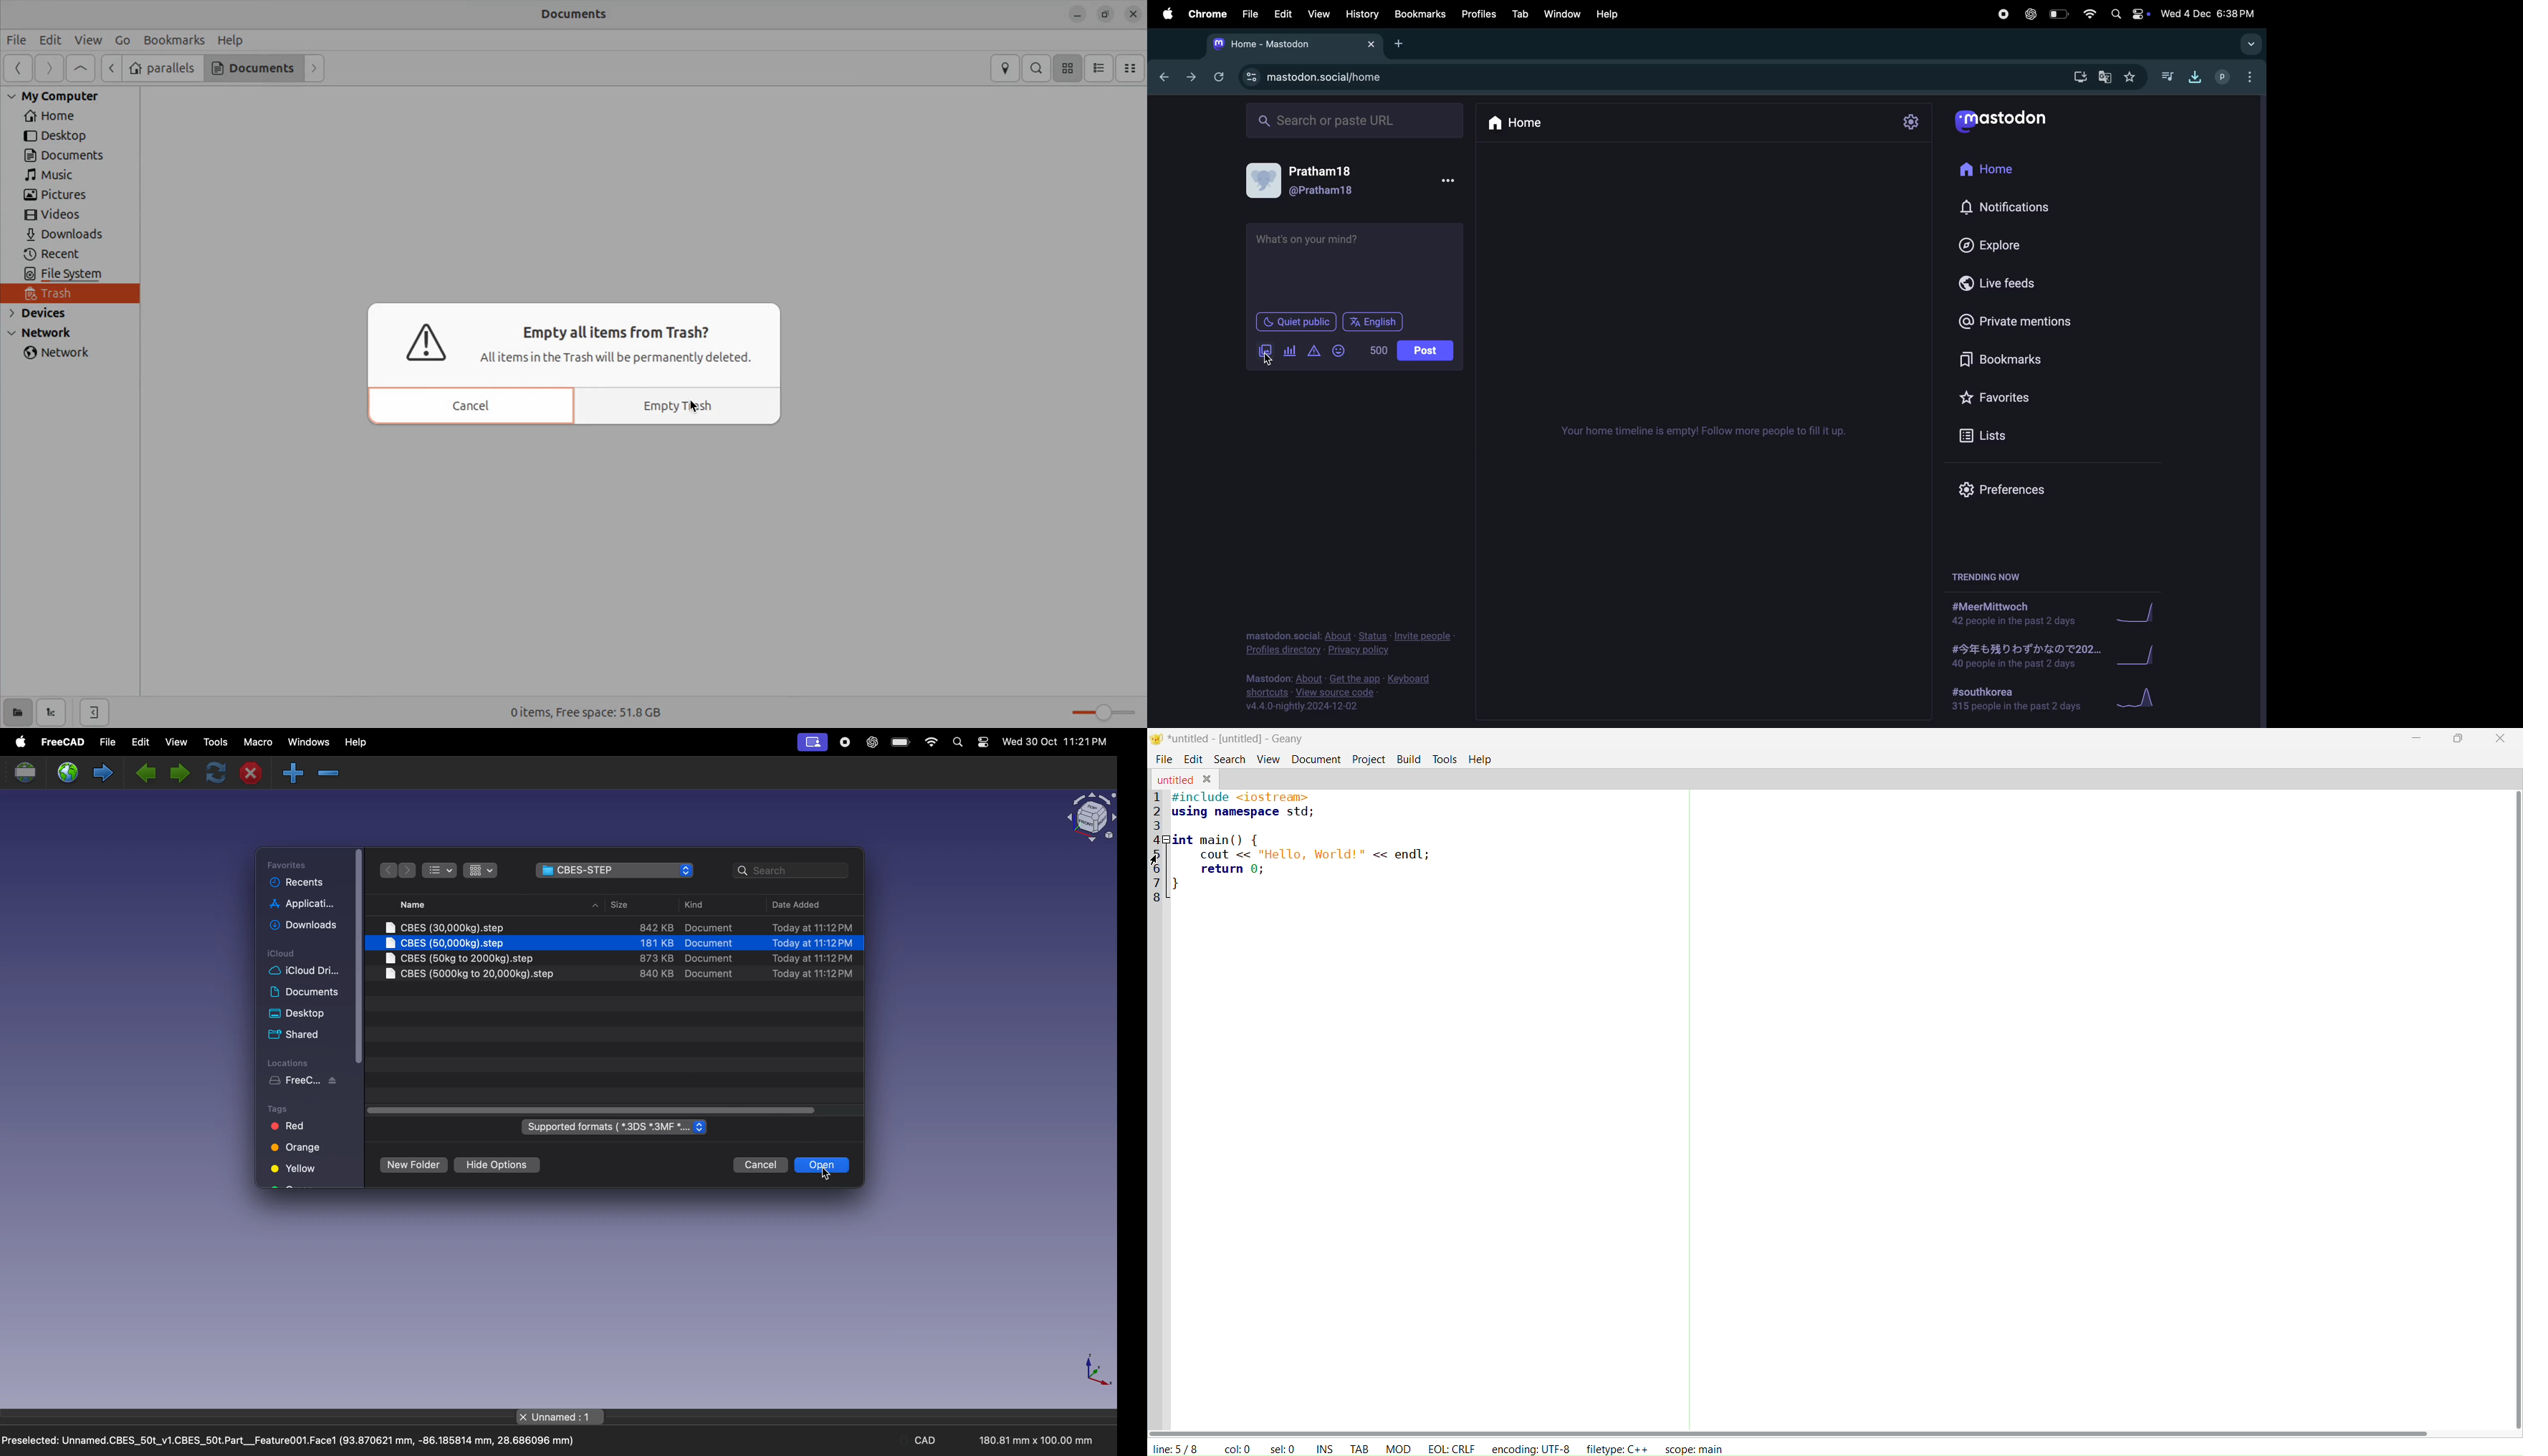  Describe the element at coordinates (25, 773) in the screenshot. I see `set url` at that location.